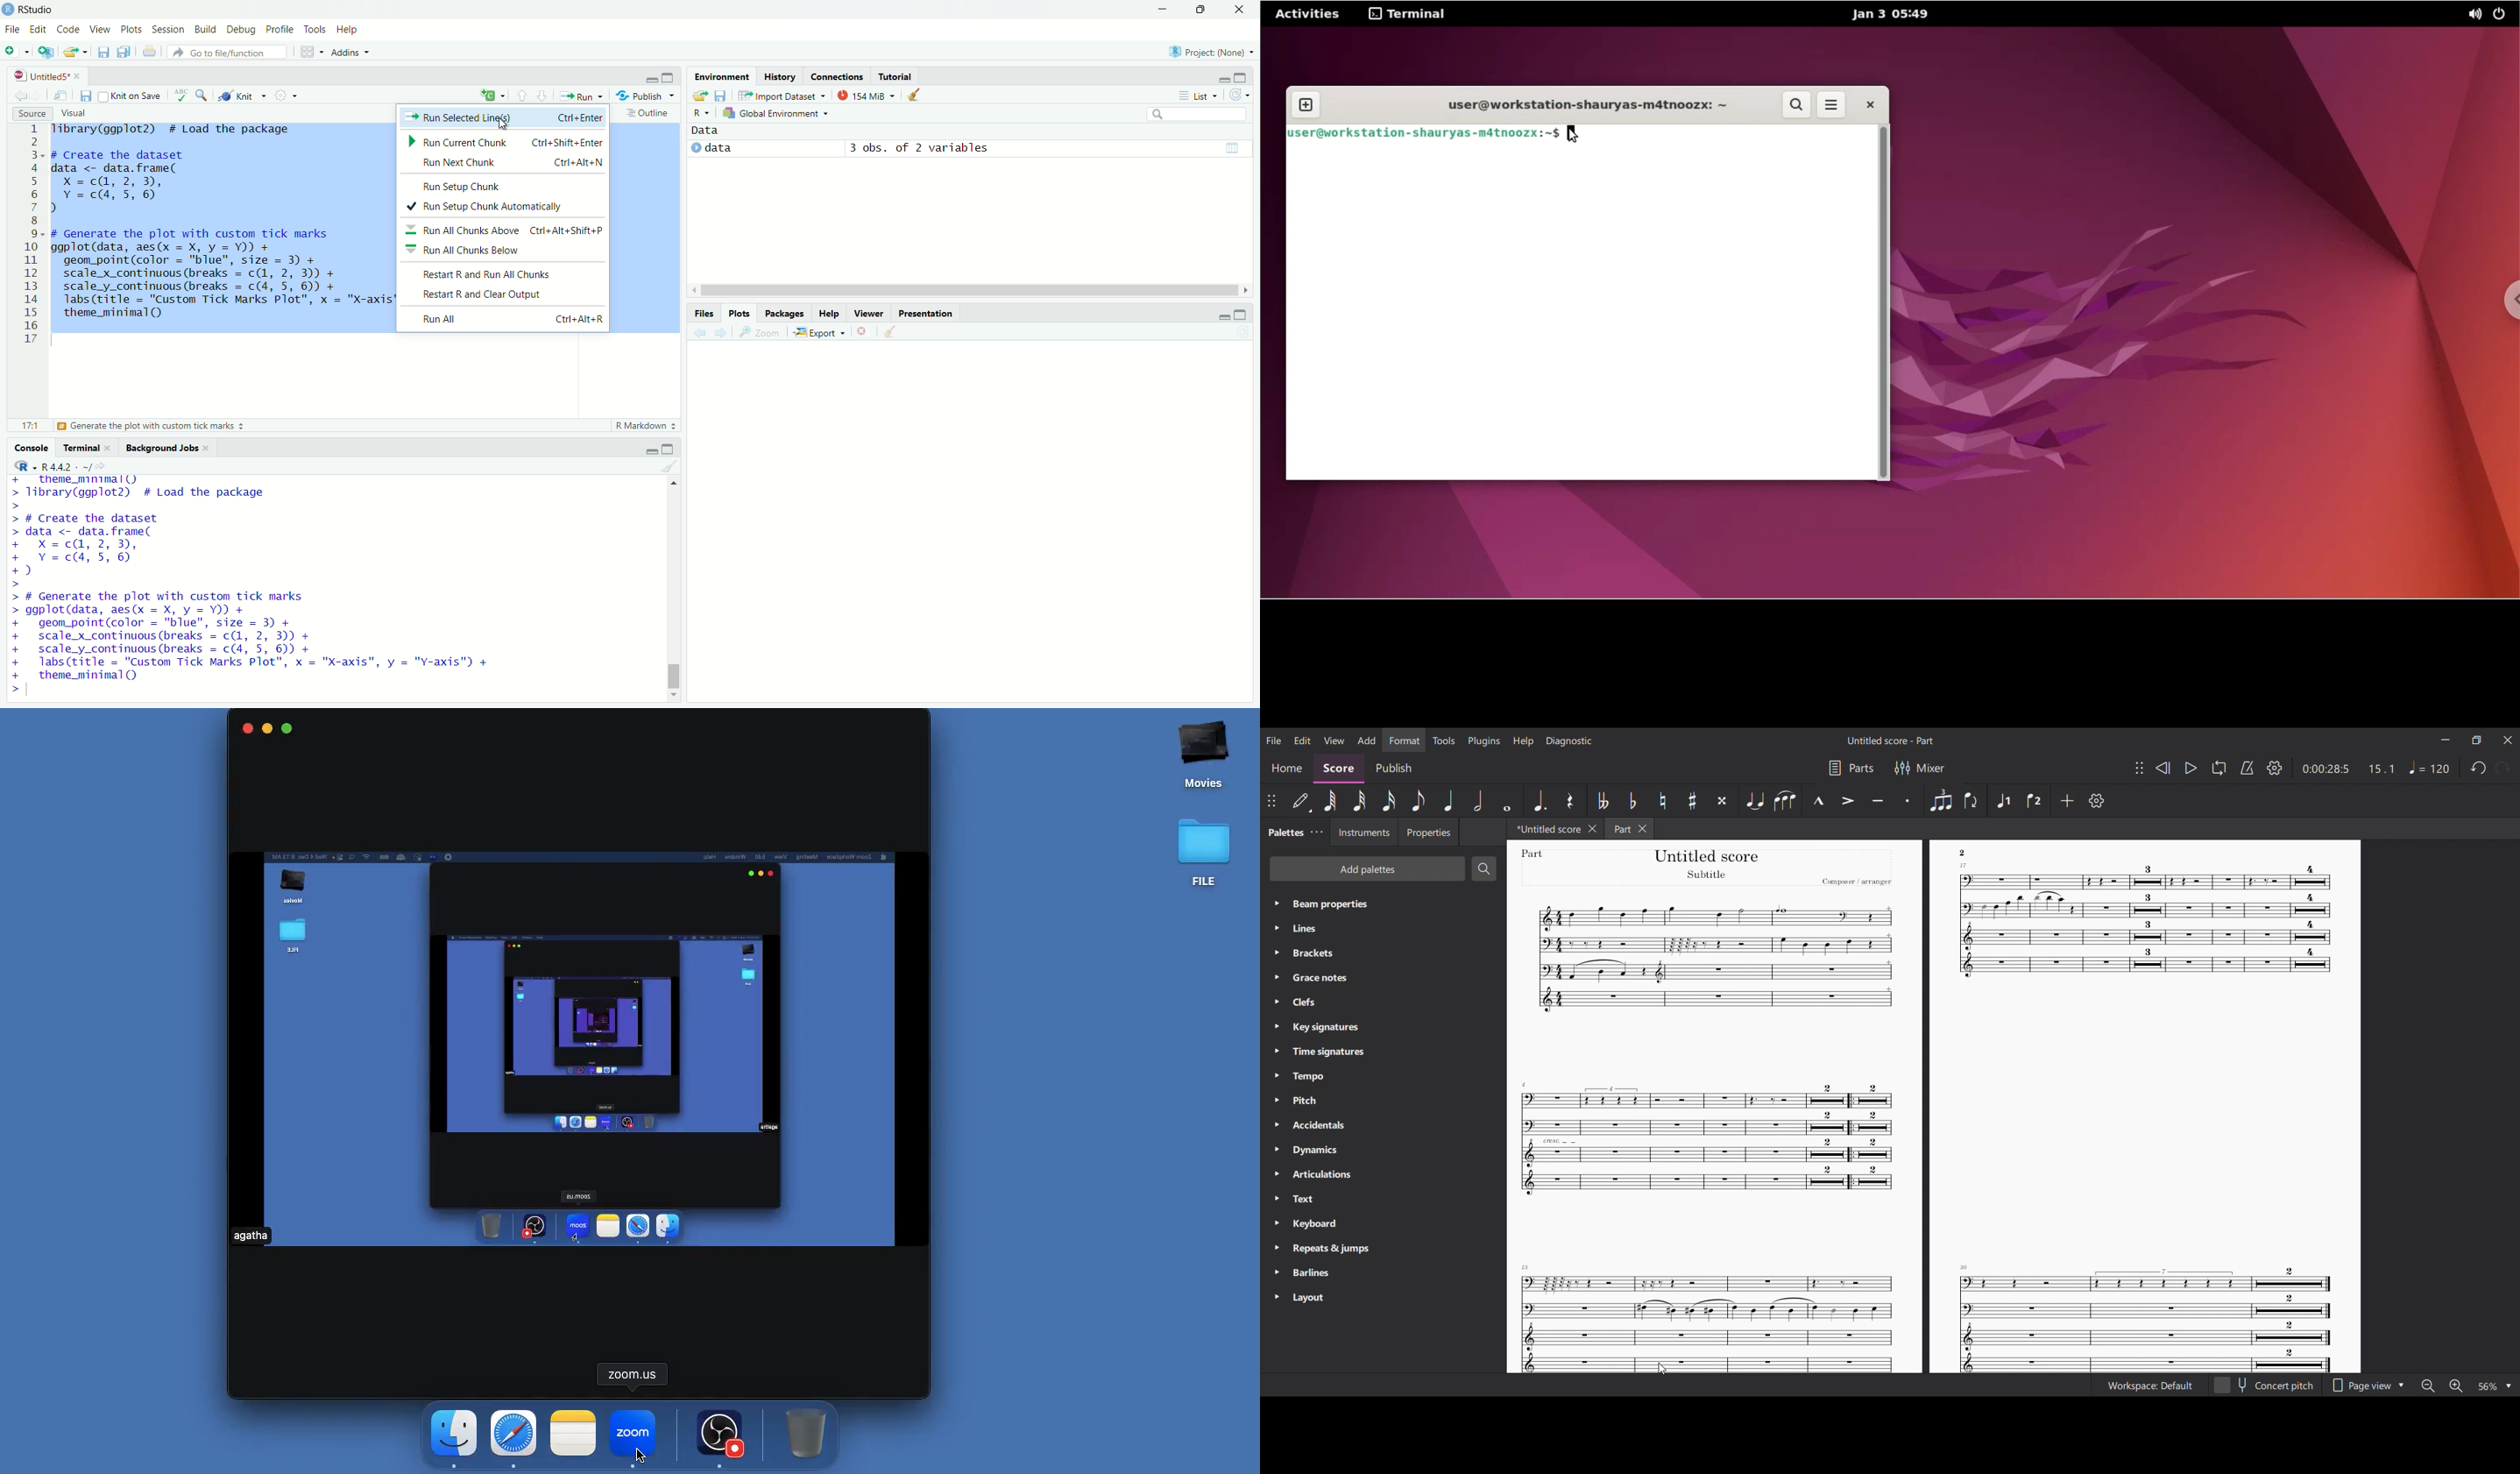 The image size is (2520, 1484). I want to click on remove the current plot, so click(864, 332).